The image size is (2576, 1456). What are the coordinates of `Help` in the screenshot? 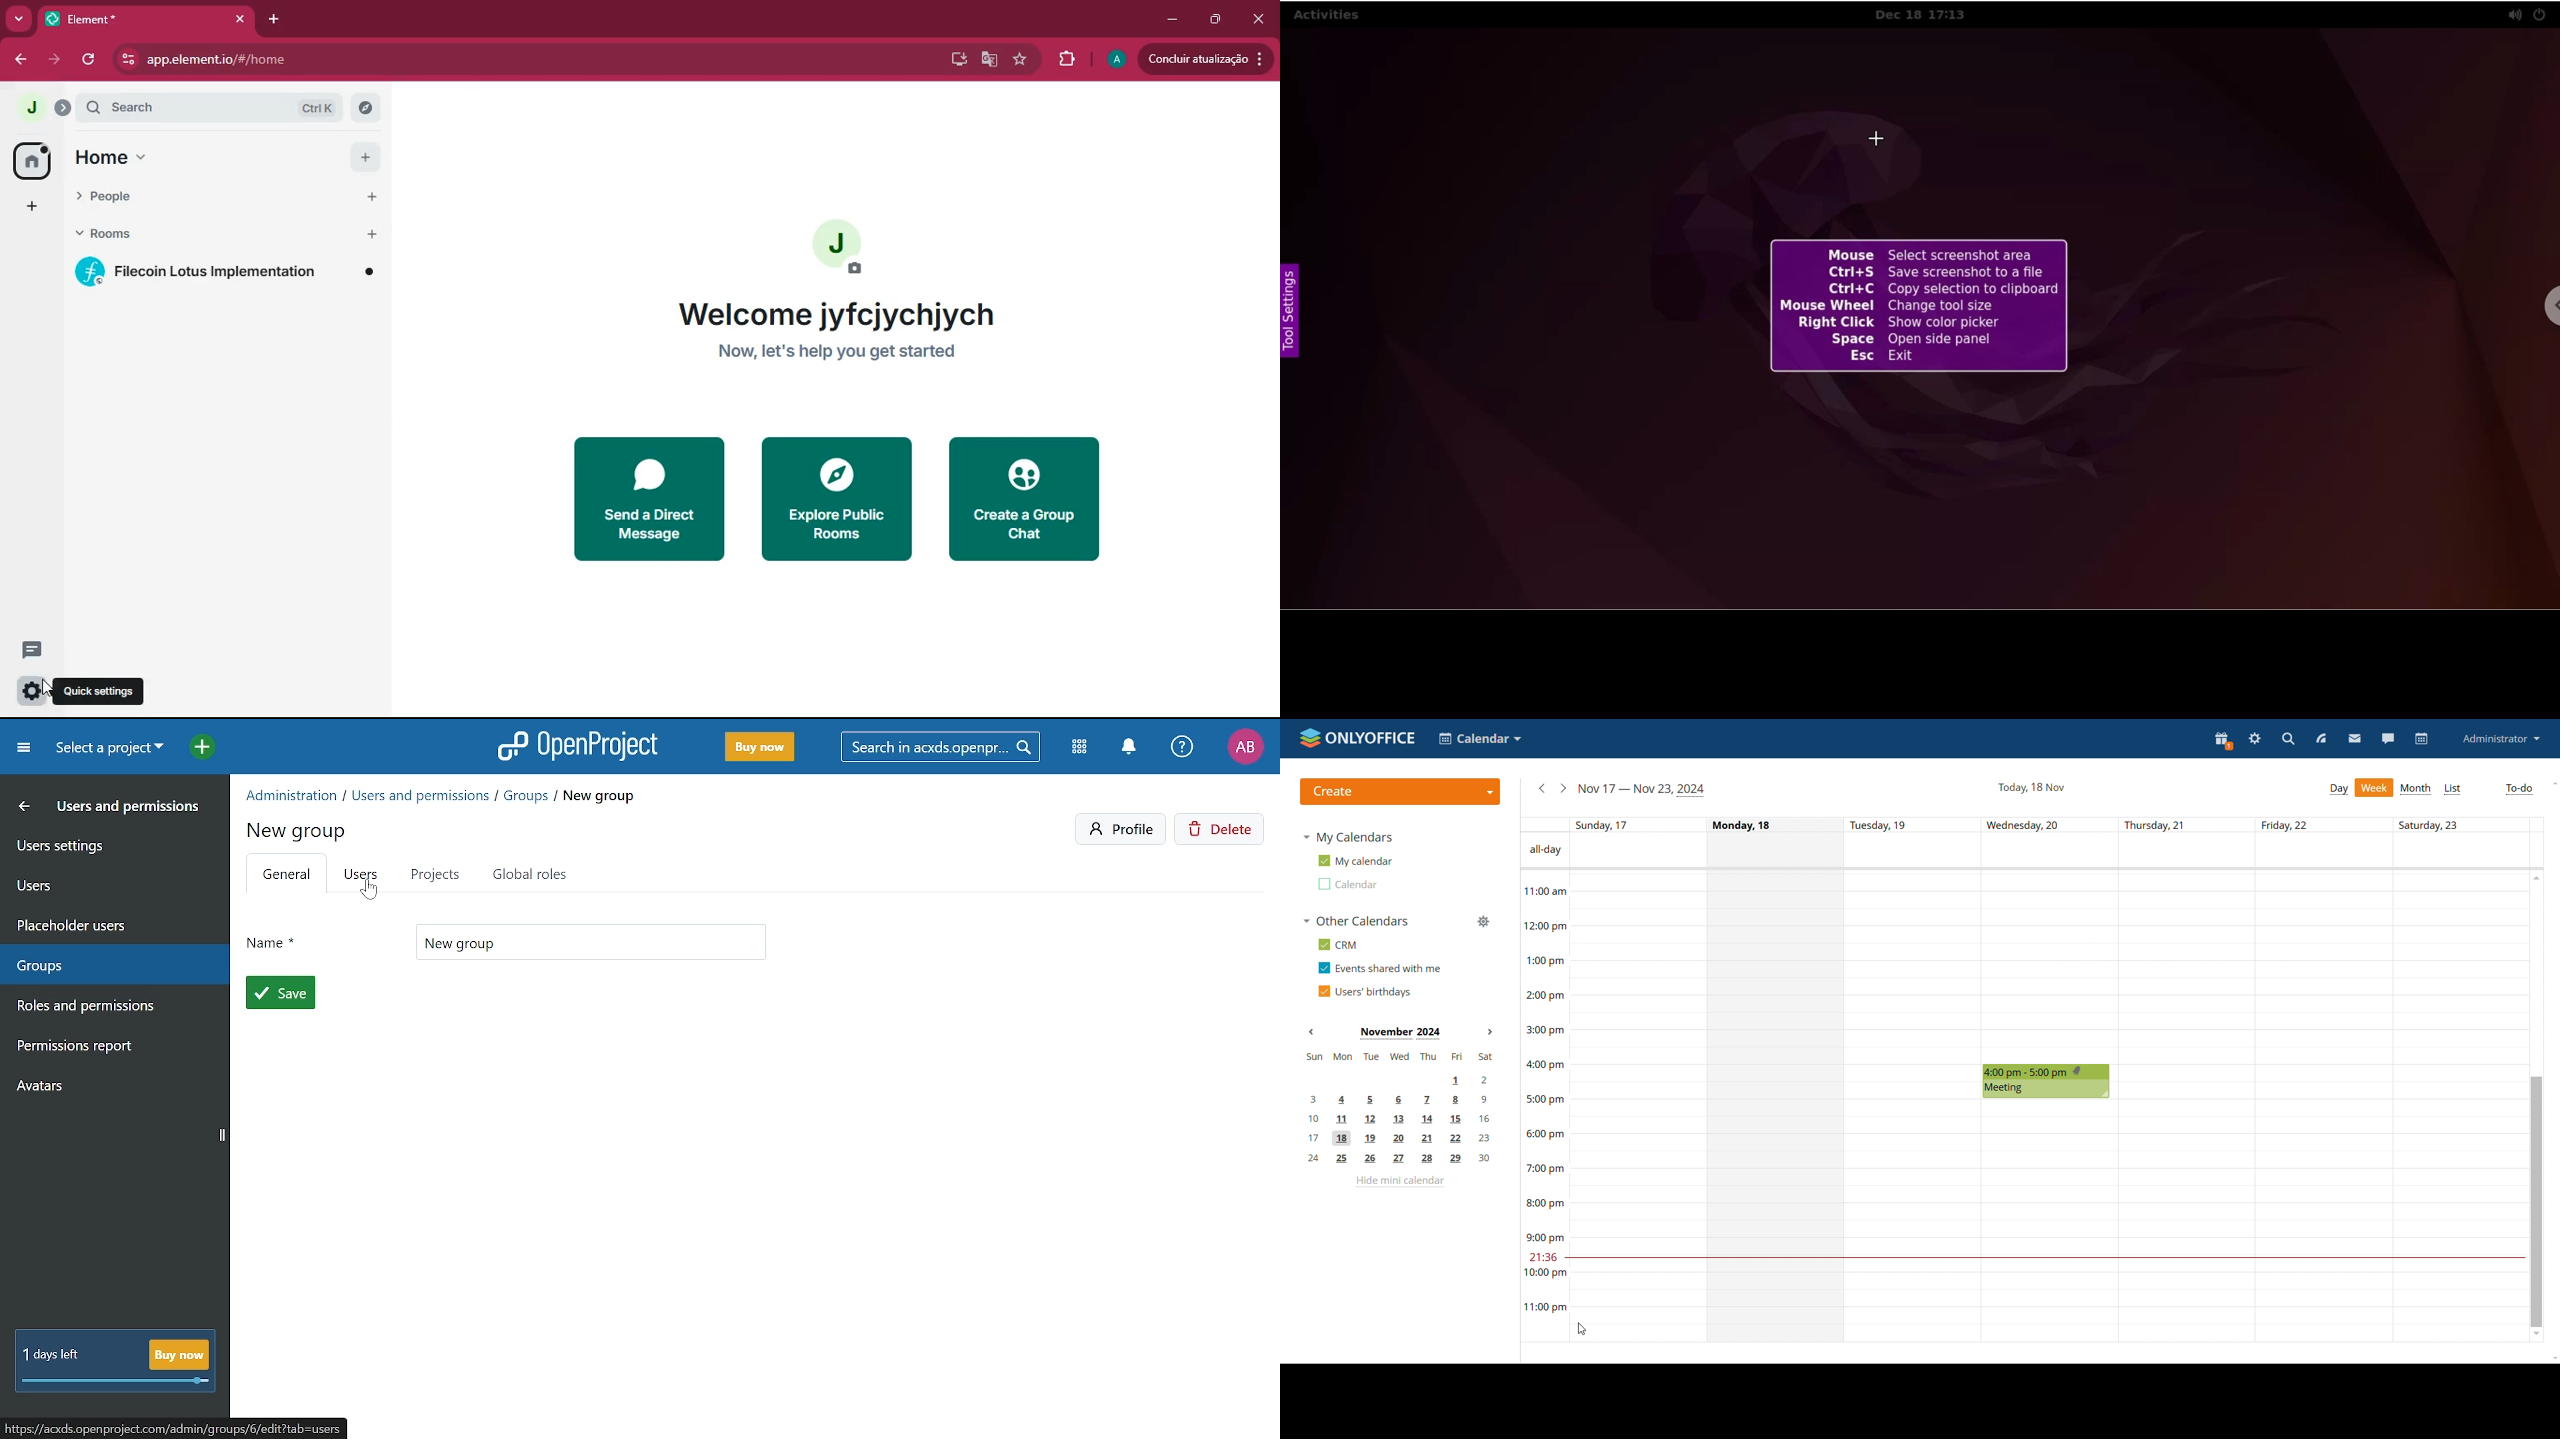 It's located at (1183, 748).